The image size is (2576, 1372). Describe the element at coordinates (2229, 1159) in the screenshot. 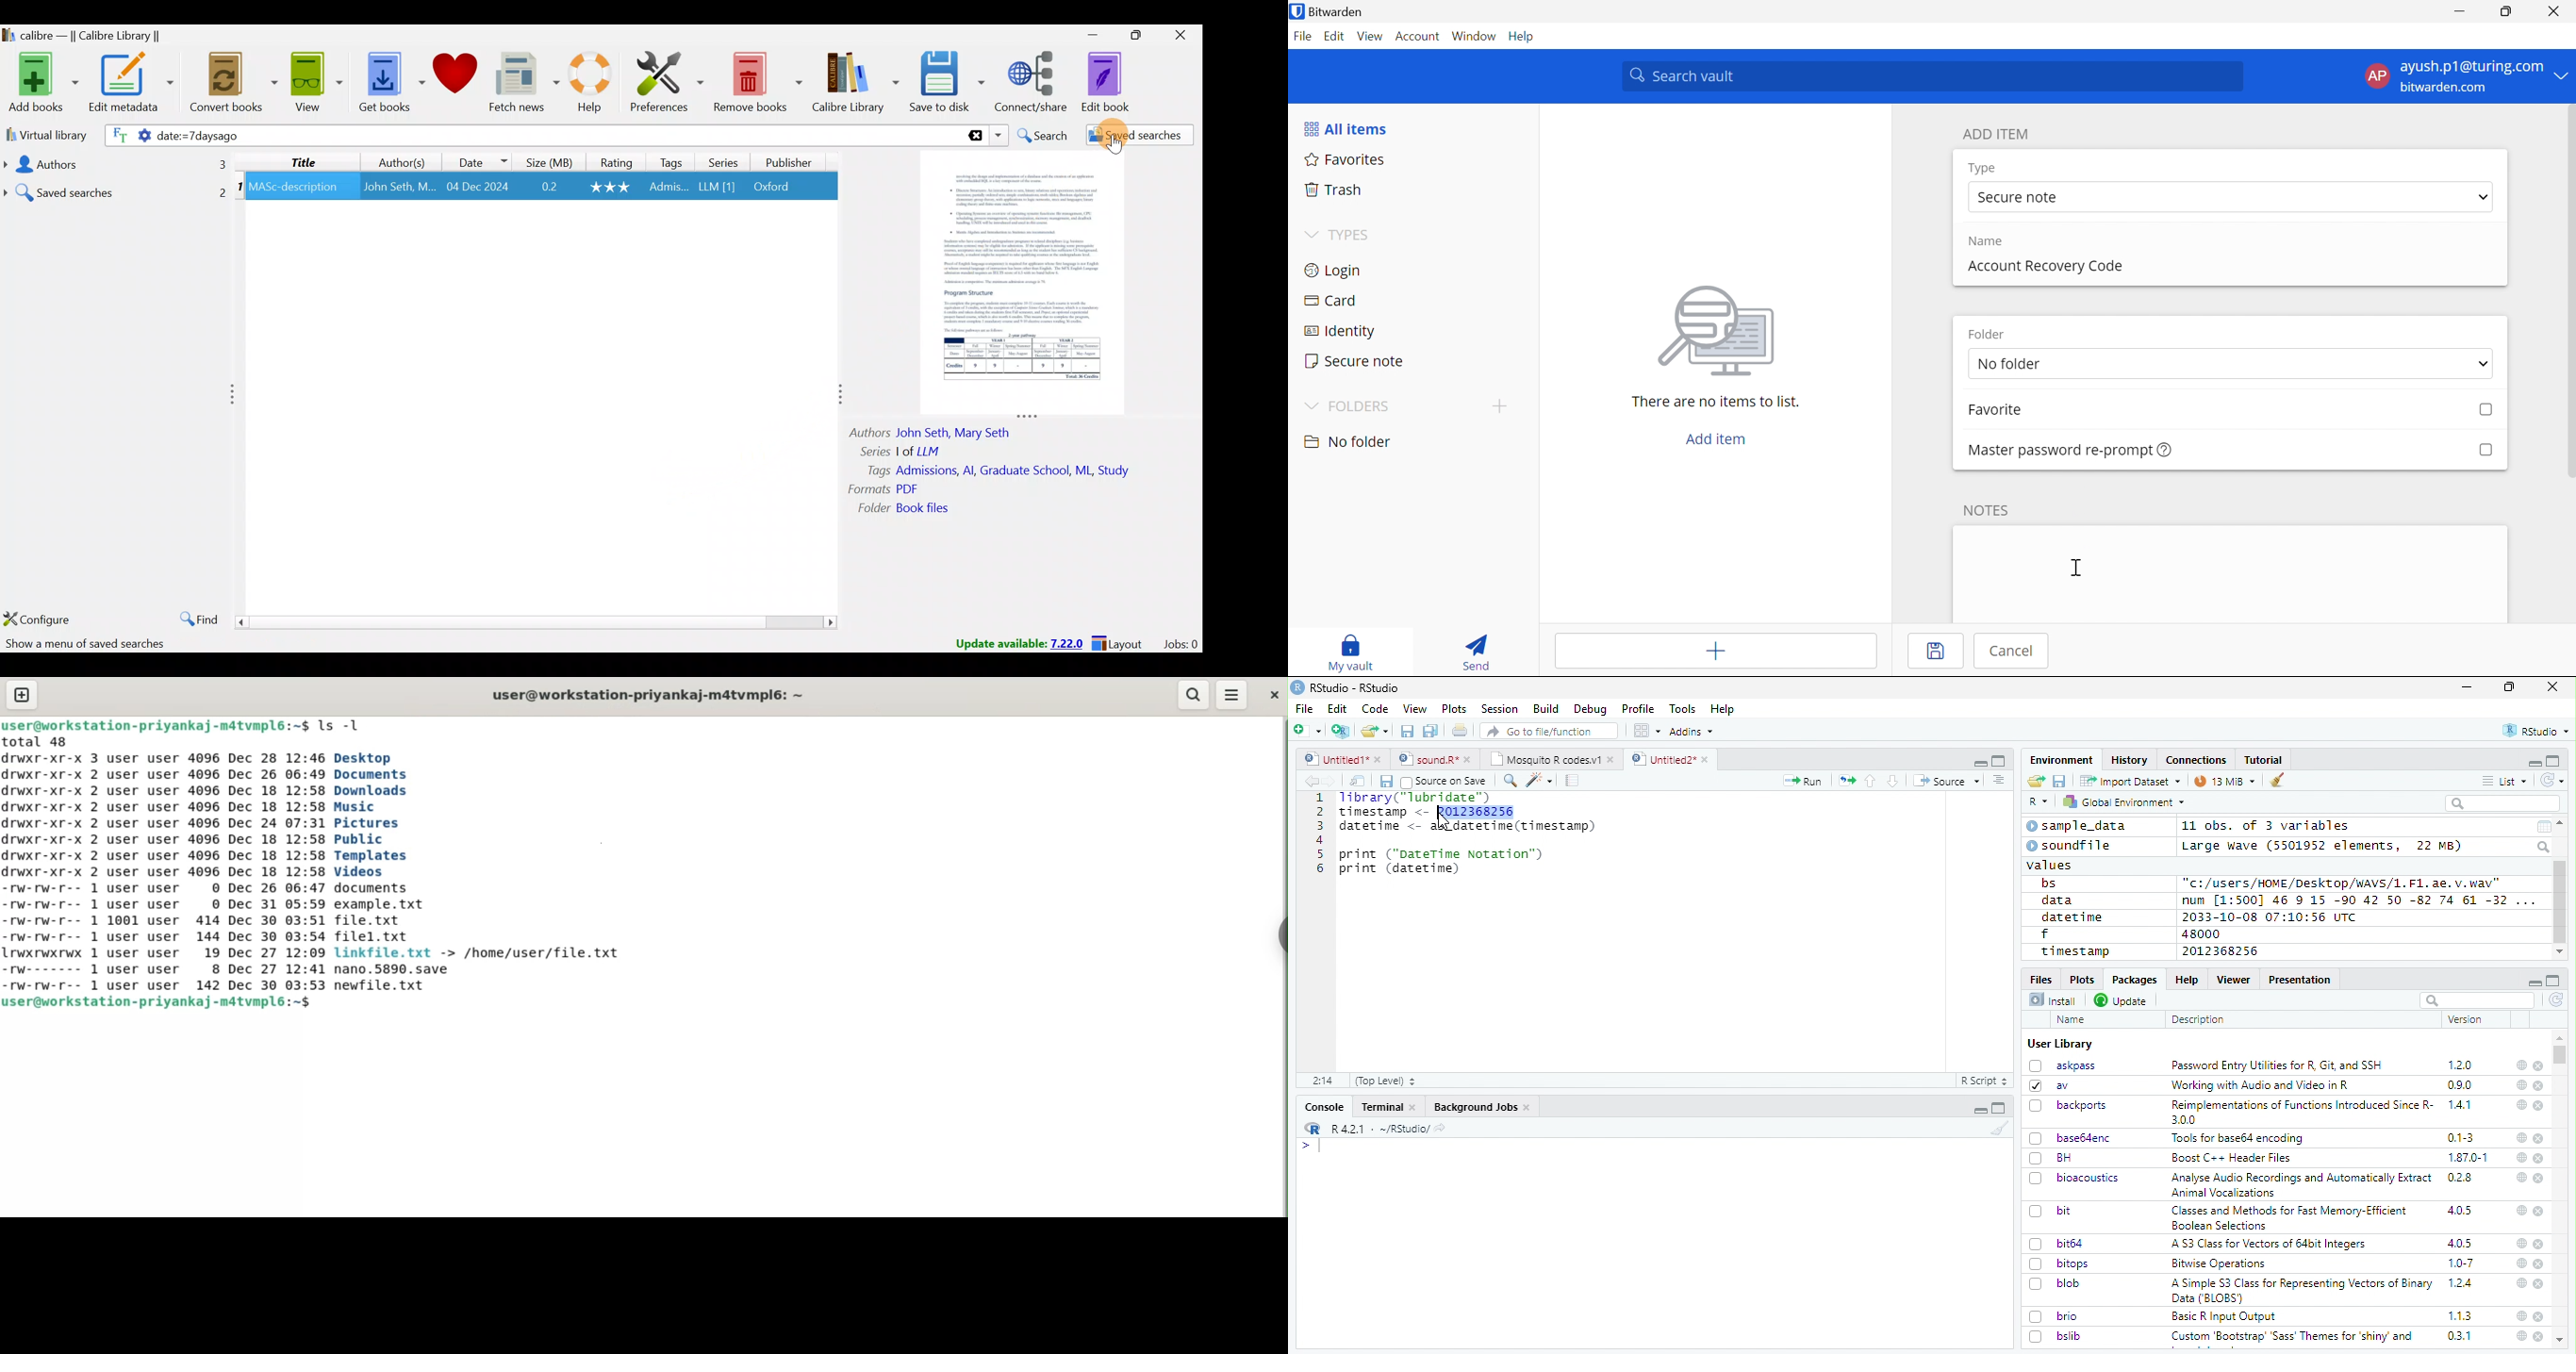

I see `Boost C++ Header Files` at that location.